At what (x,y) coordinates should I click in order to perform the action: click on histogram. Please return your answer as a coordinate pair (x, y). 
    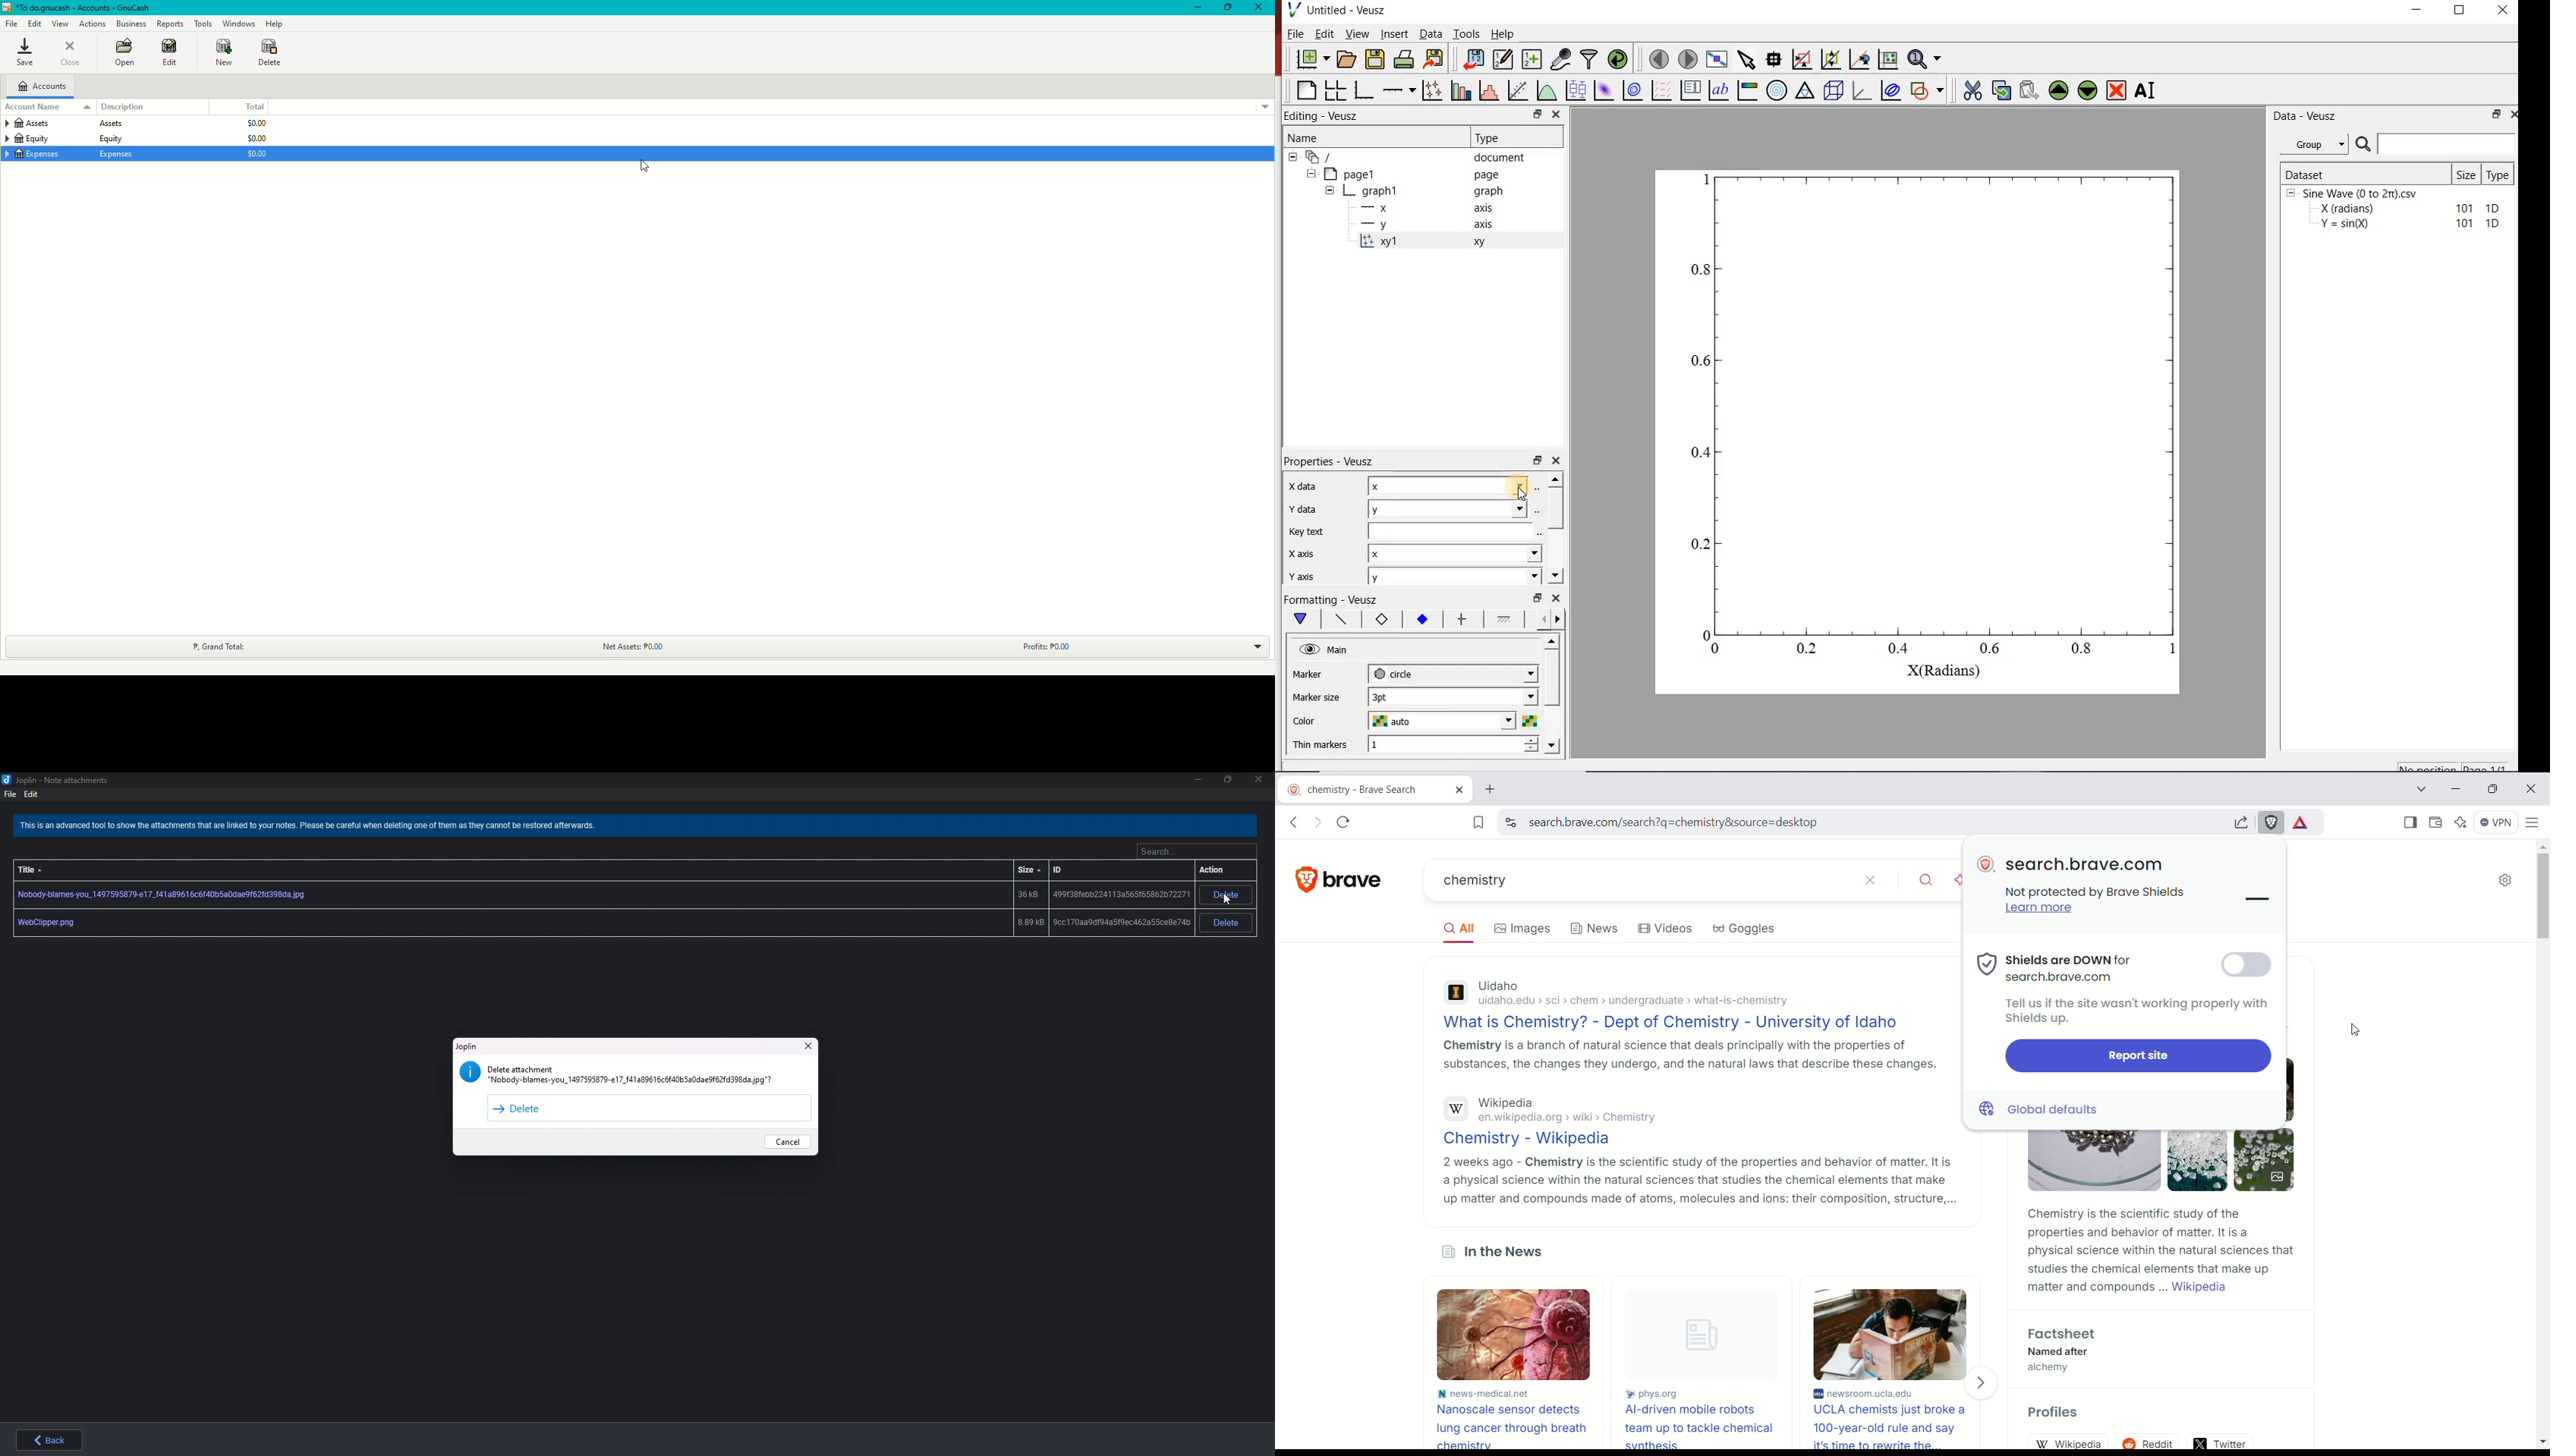
    Looking at the image, I should click on (1490, 90).